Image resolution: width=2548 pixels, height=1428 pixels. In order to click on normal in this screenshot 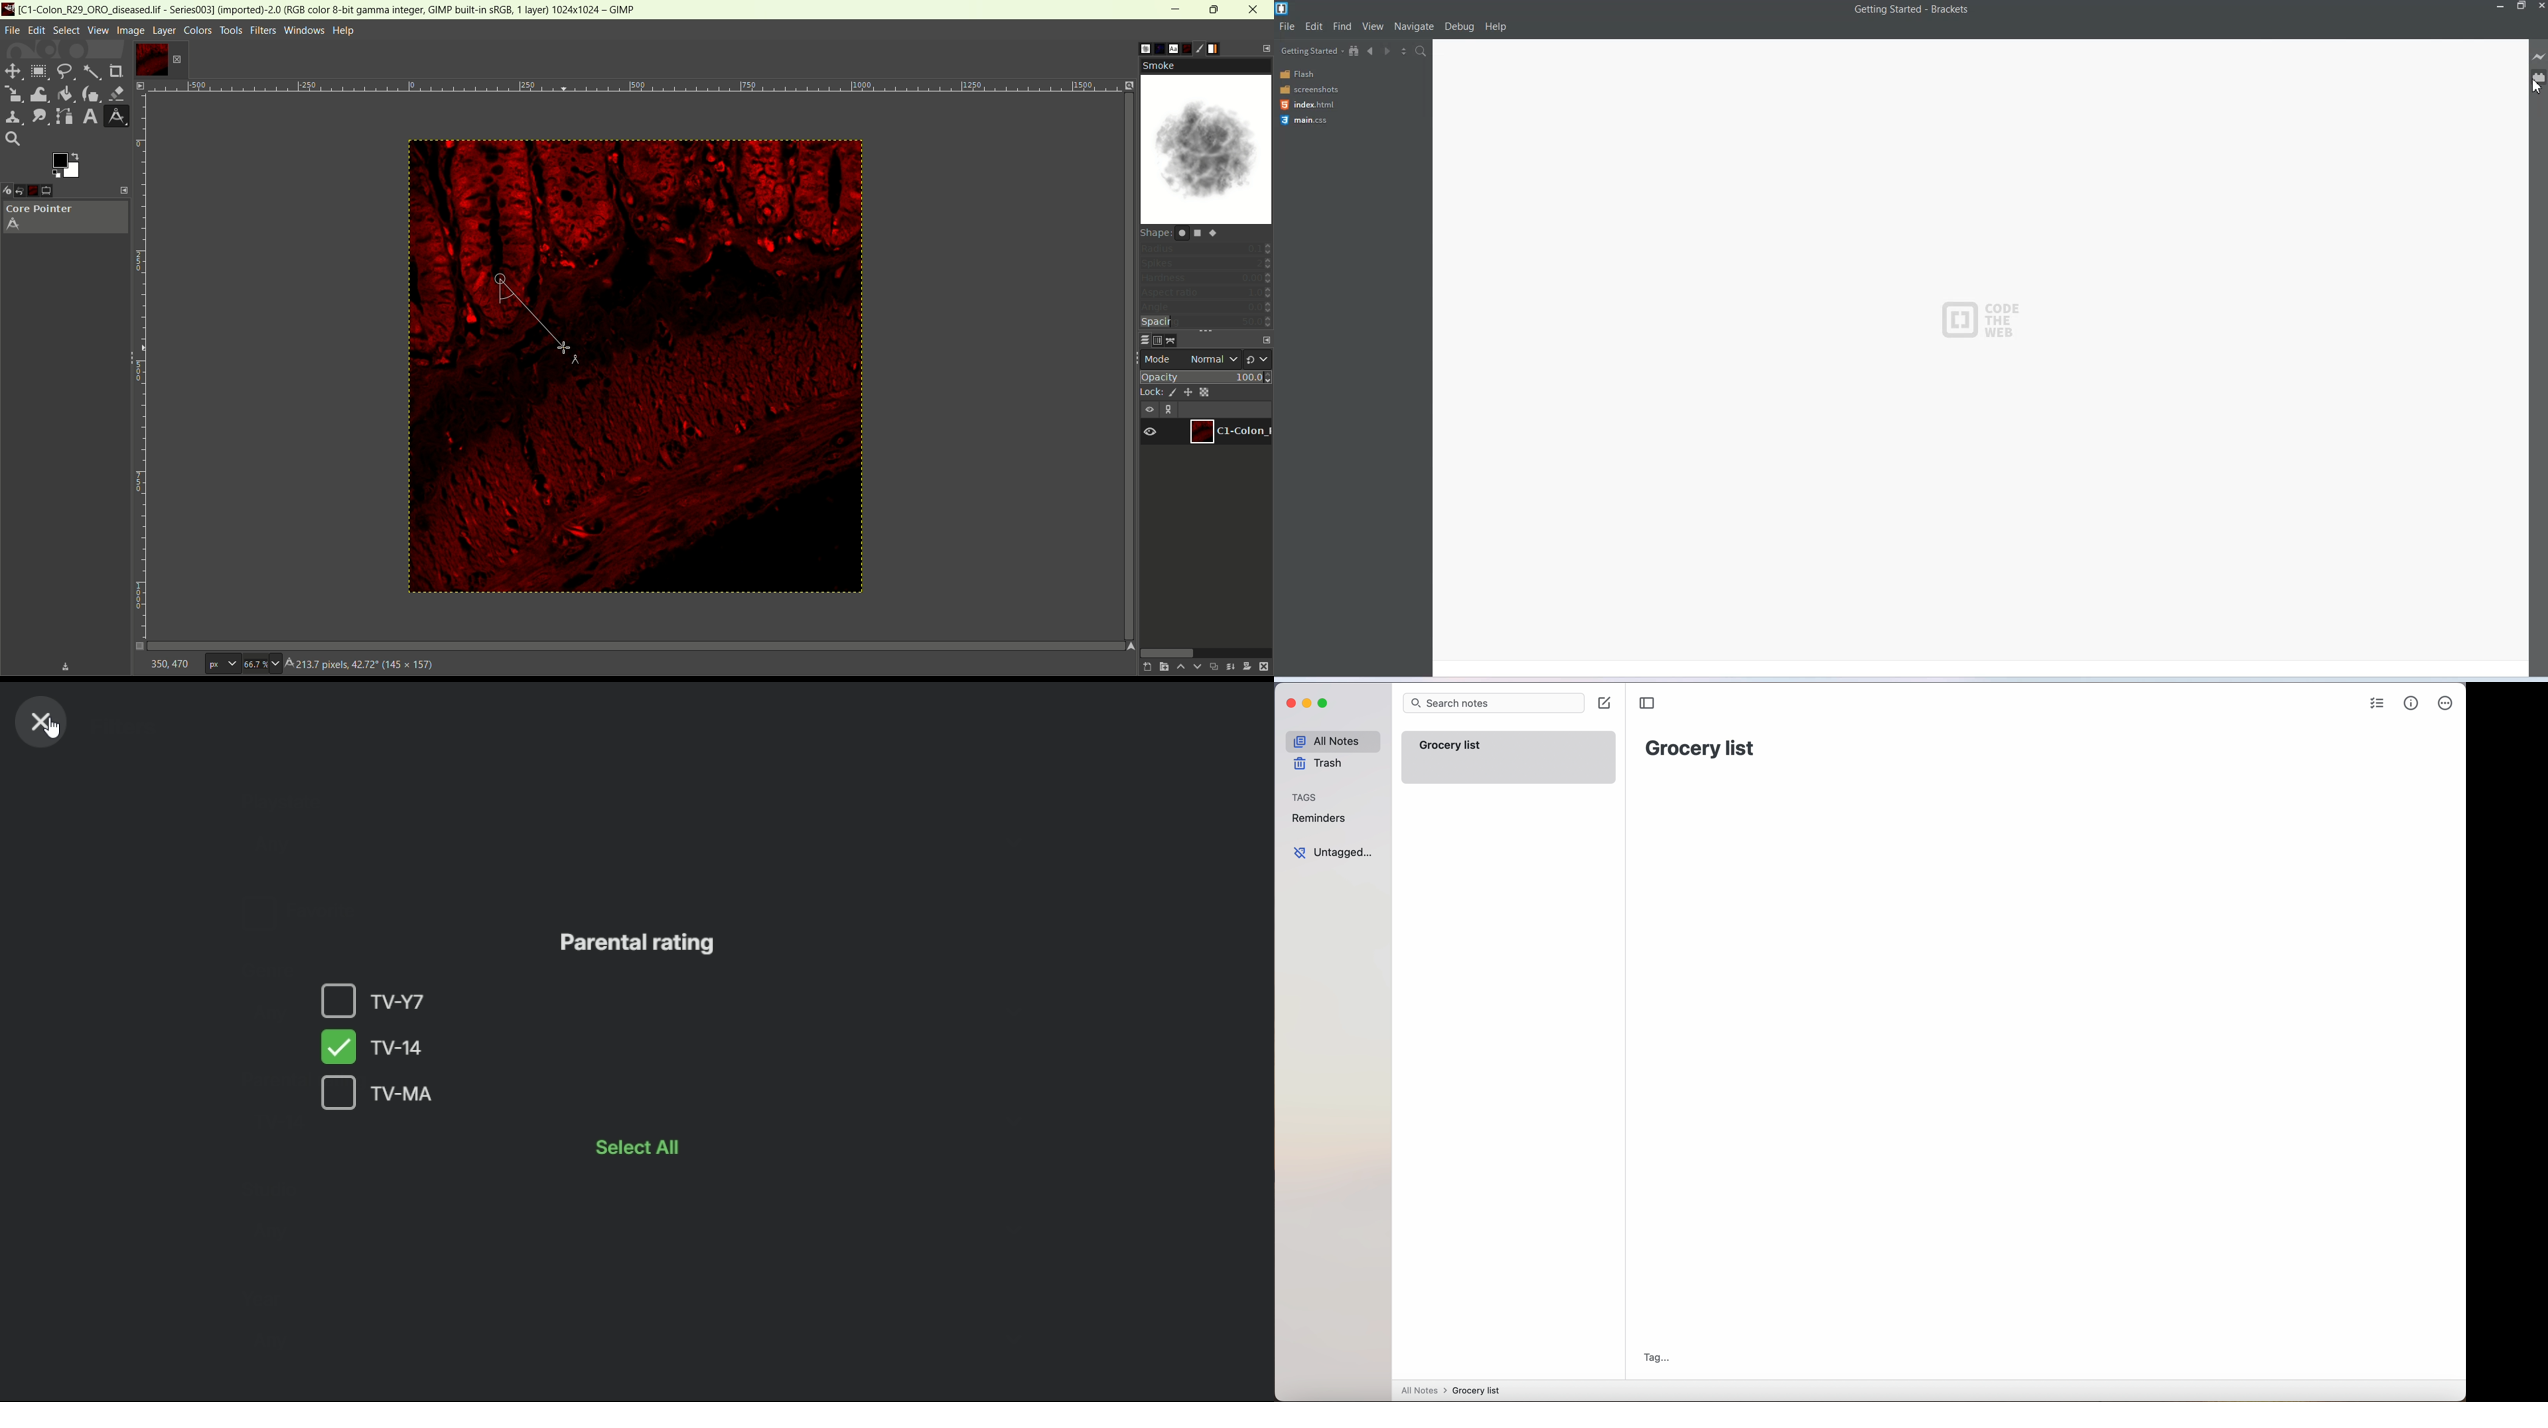, I will do `click(1214, 359)`.